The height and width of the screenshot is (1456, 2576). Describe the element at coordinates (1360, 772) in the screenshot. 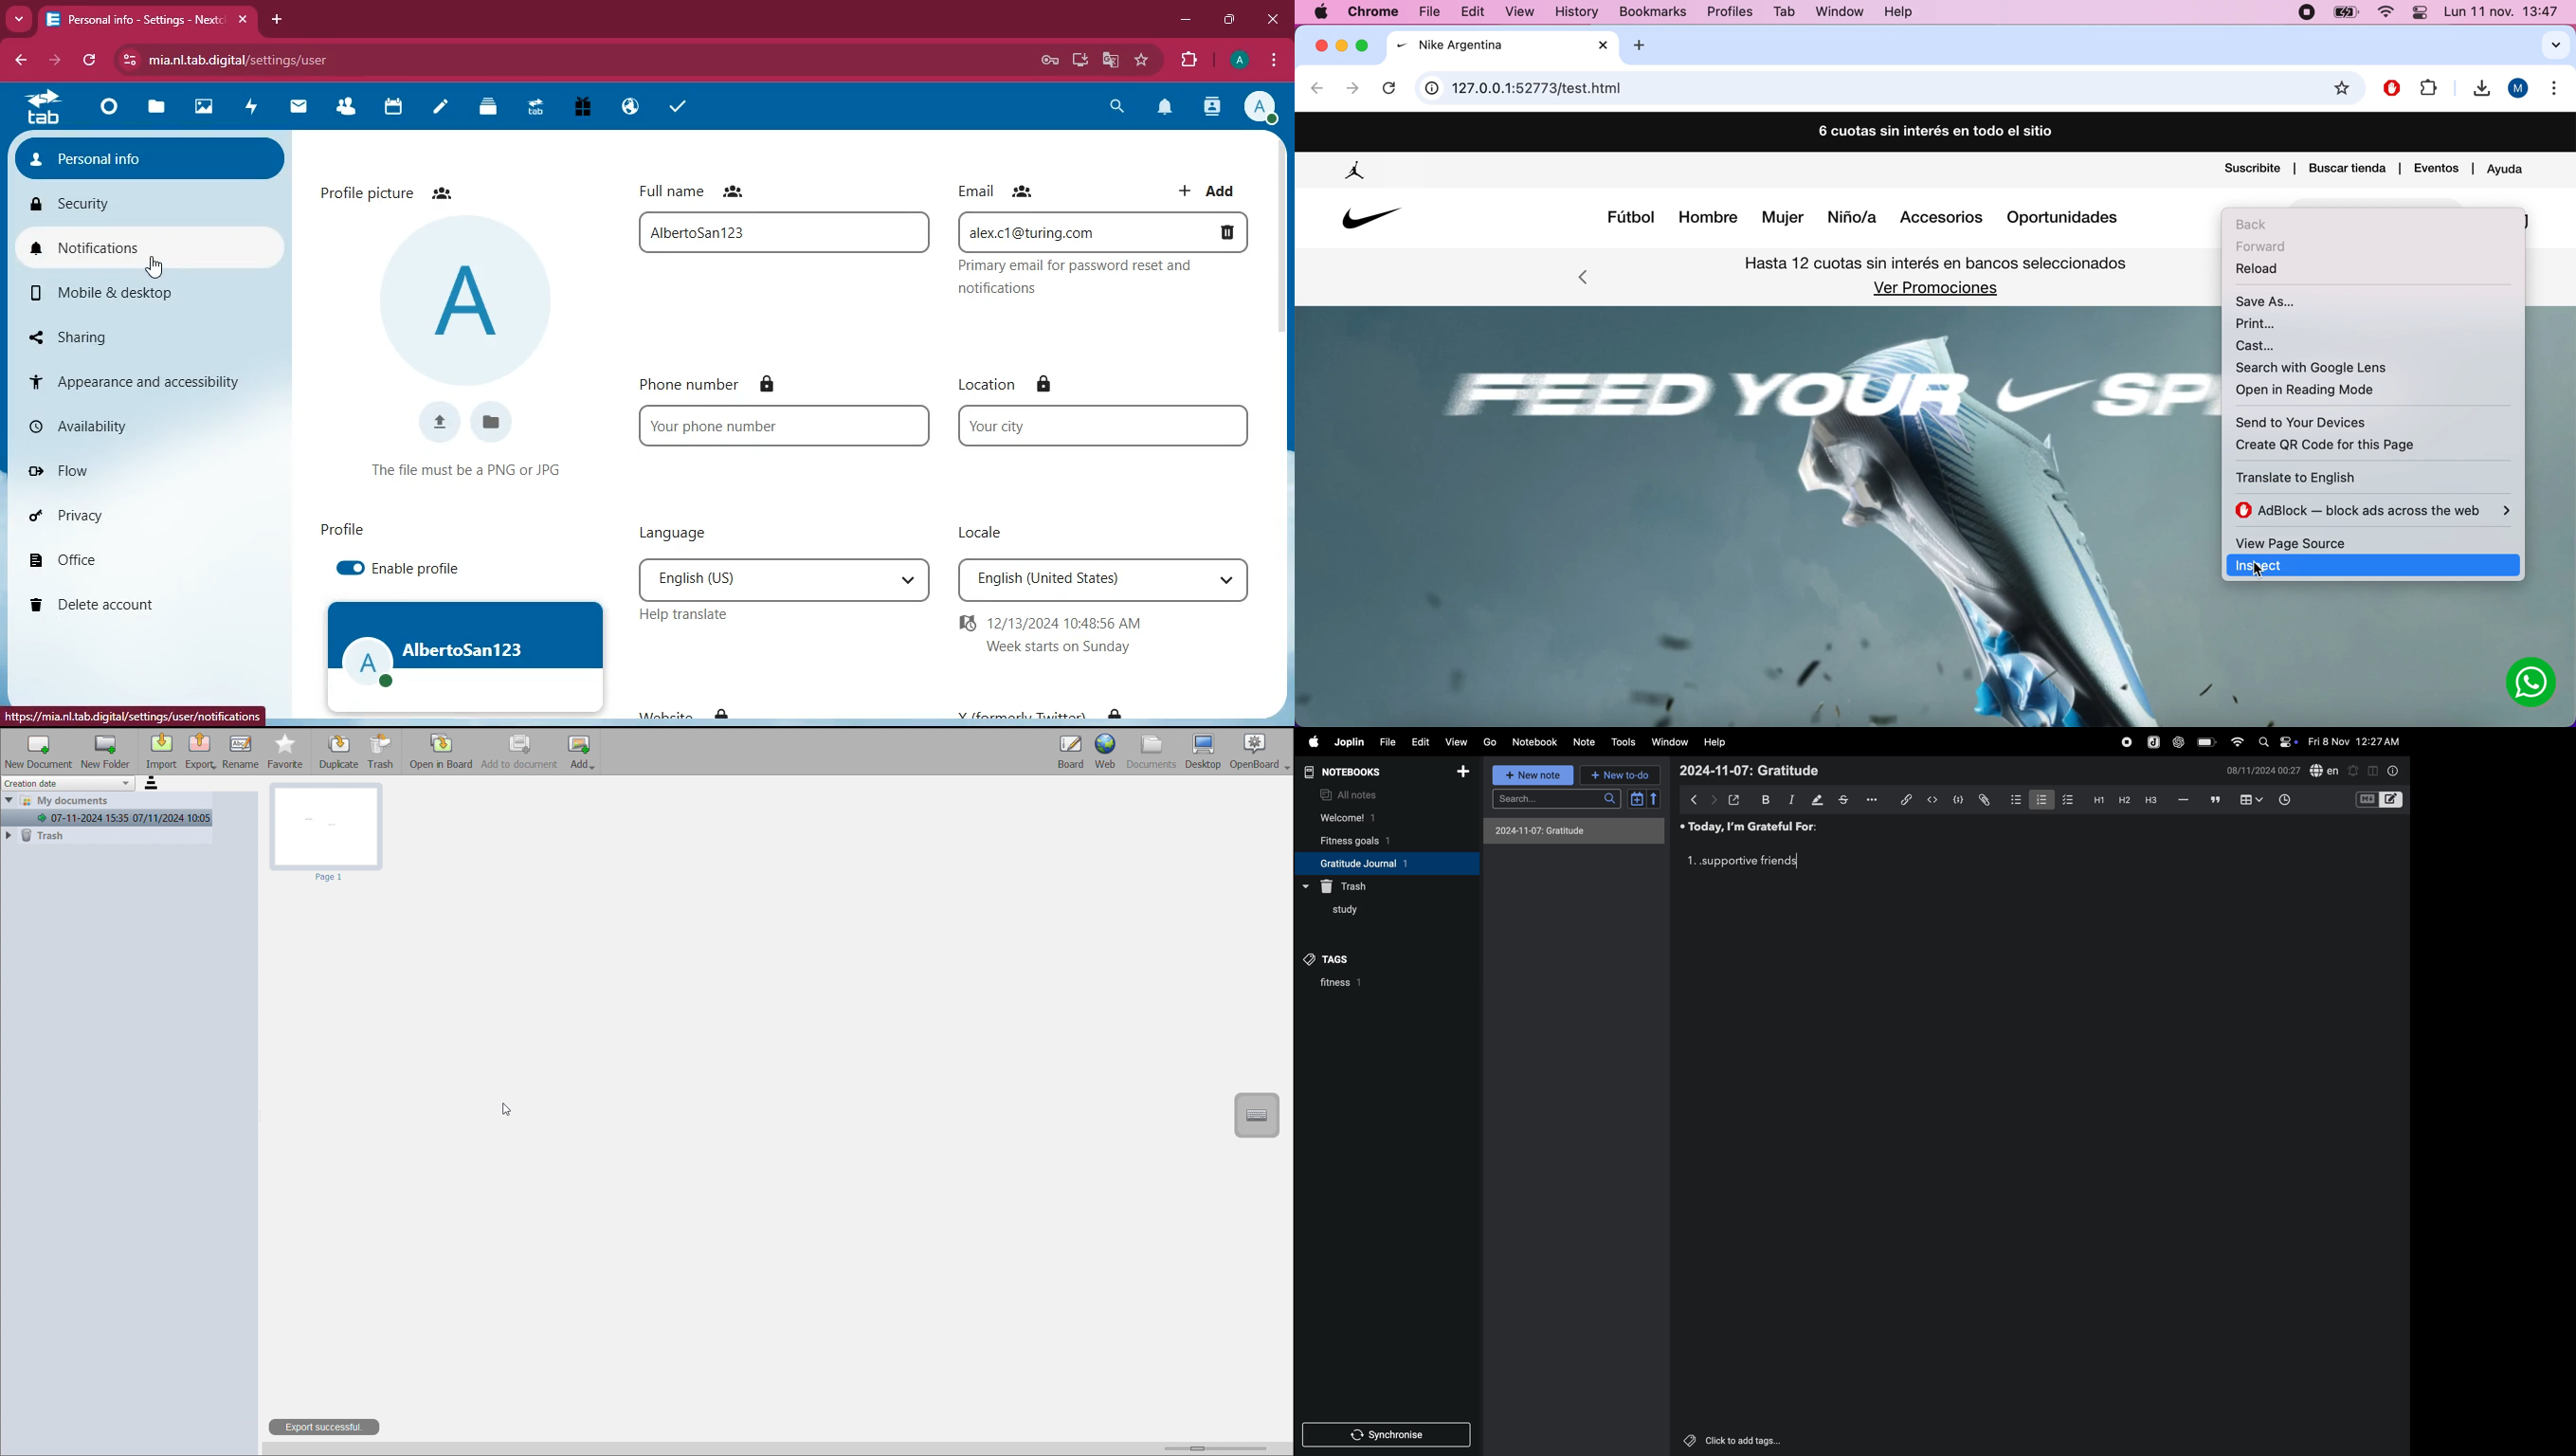

I see `note book` at that location.